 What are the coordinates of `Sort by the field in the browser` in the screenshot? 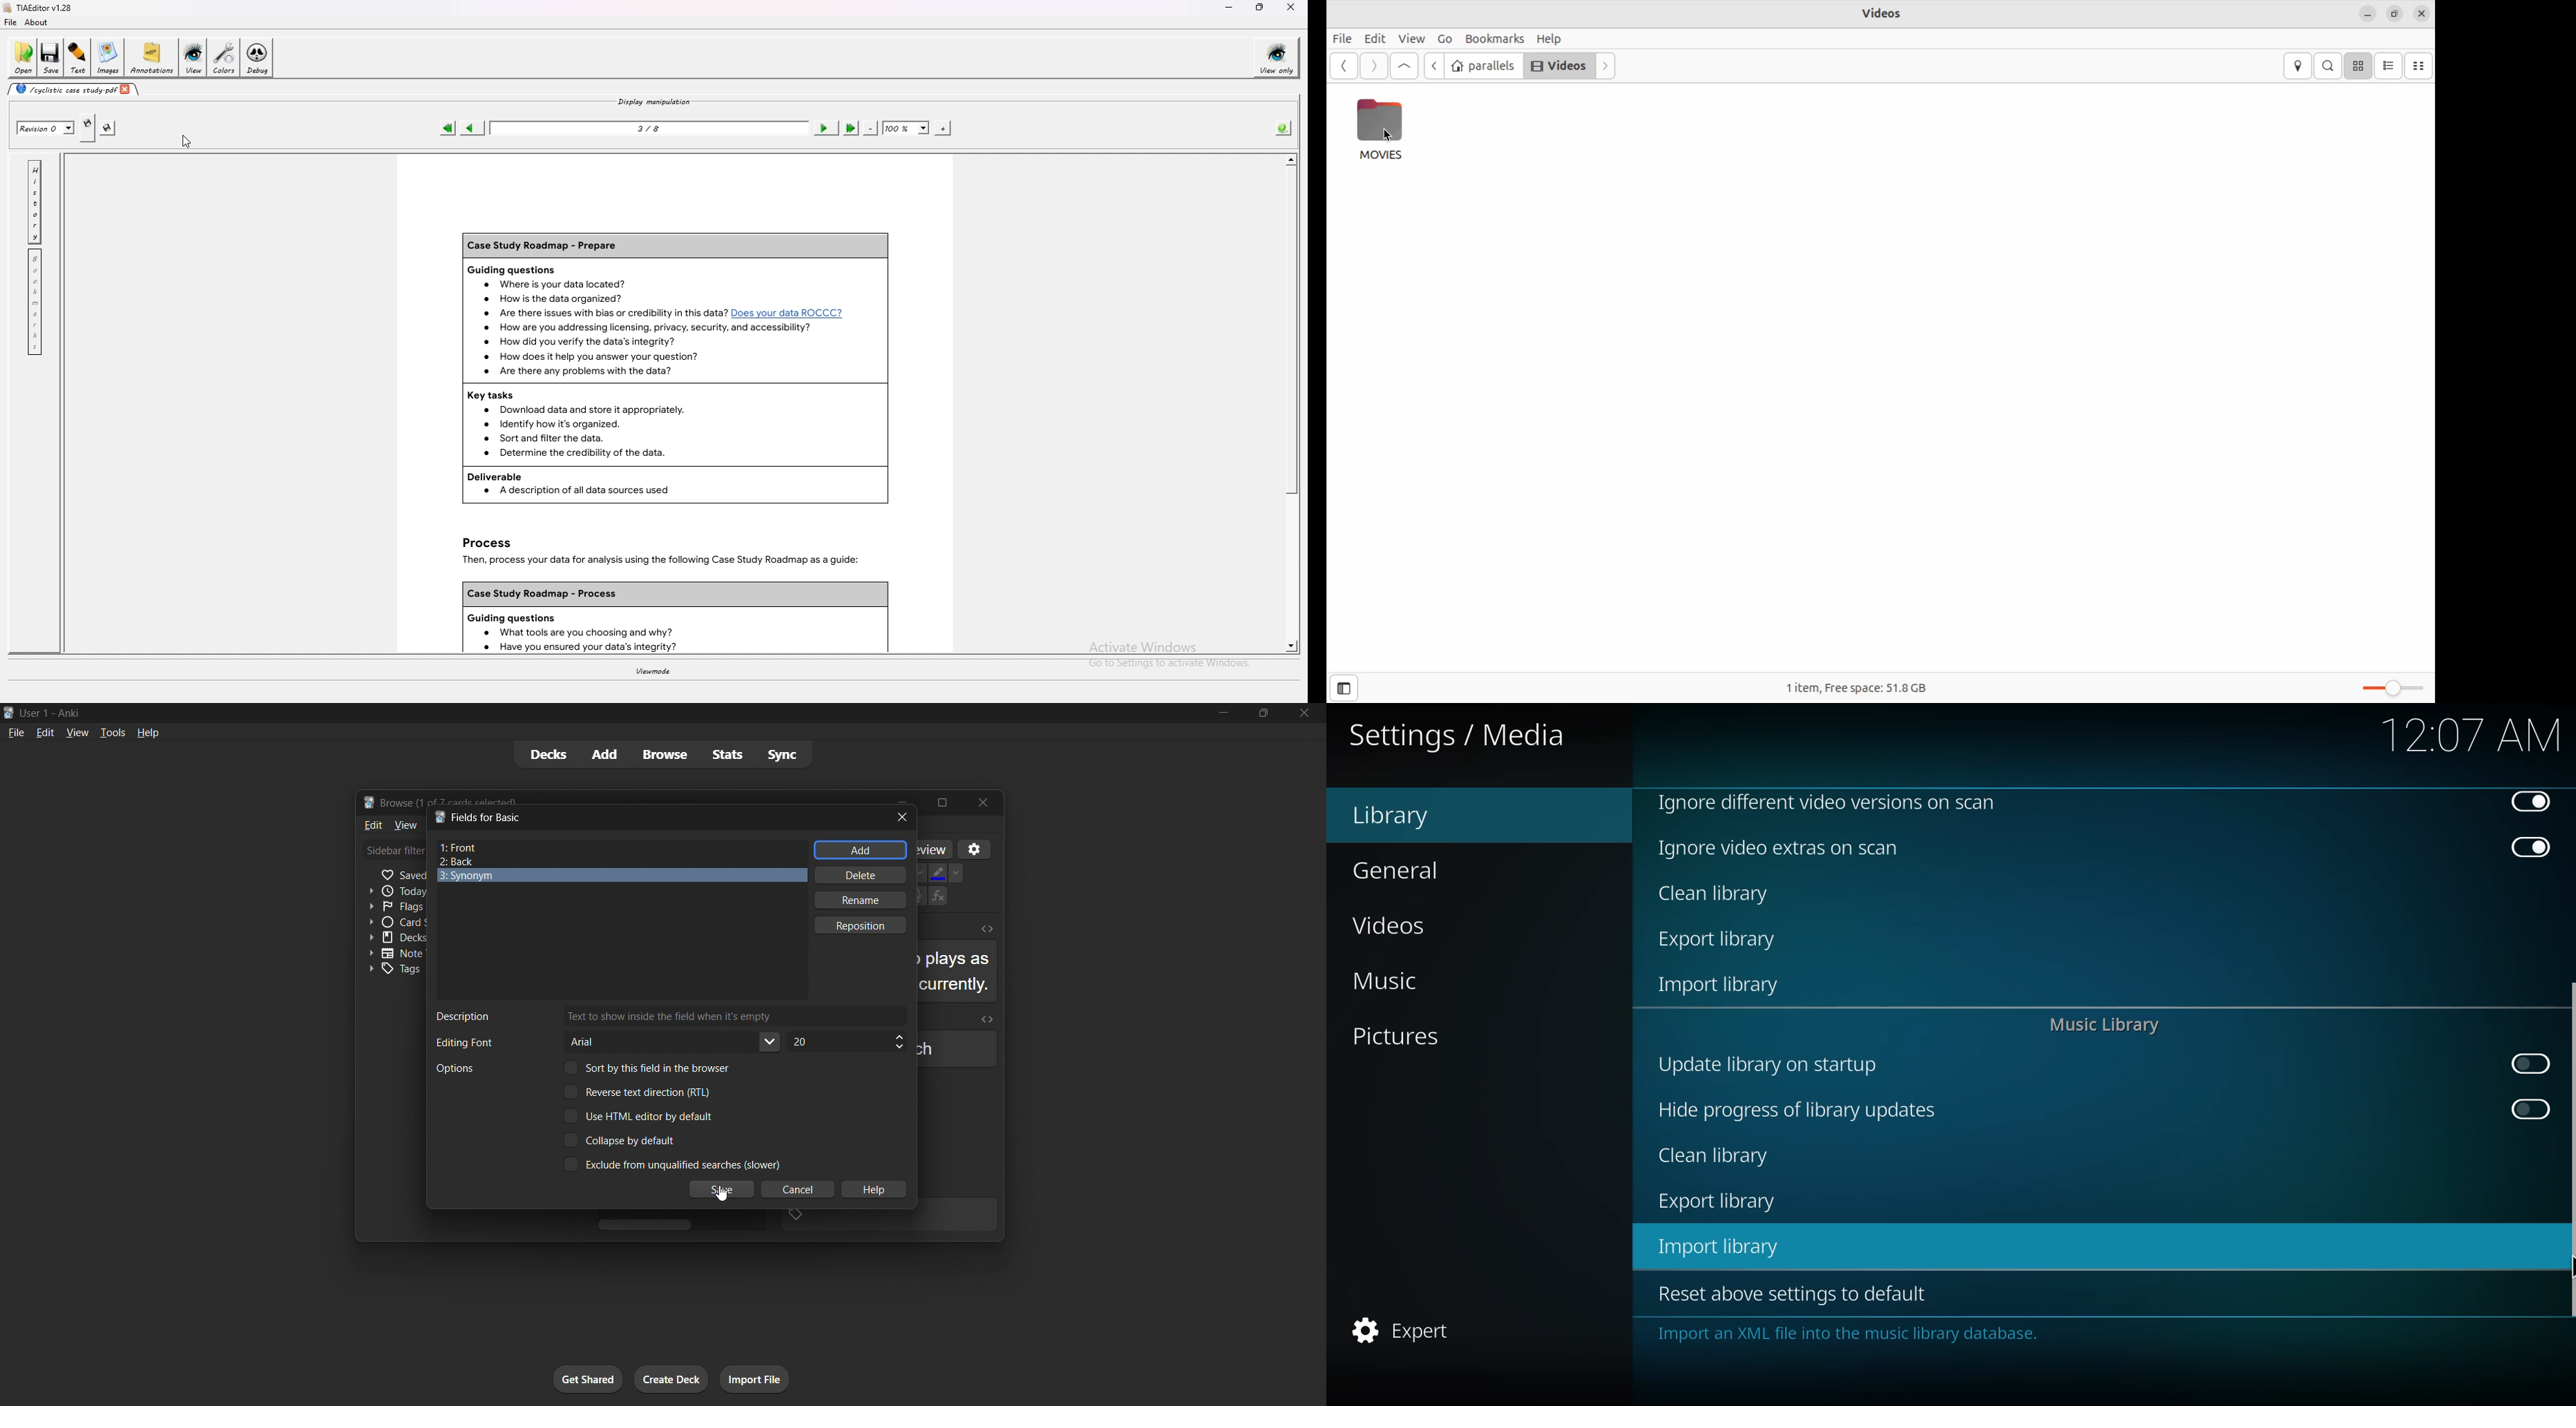 It's located at (648, 1070).